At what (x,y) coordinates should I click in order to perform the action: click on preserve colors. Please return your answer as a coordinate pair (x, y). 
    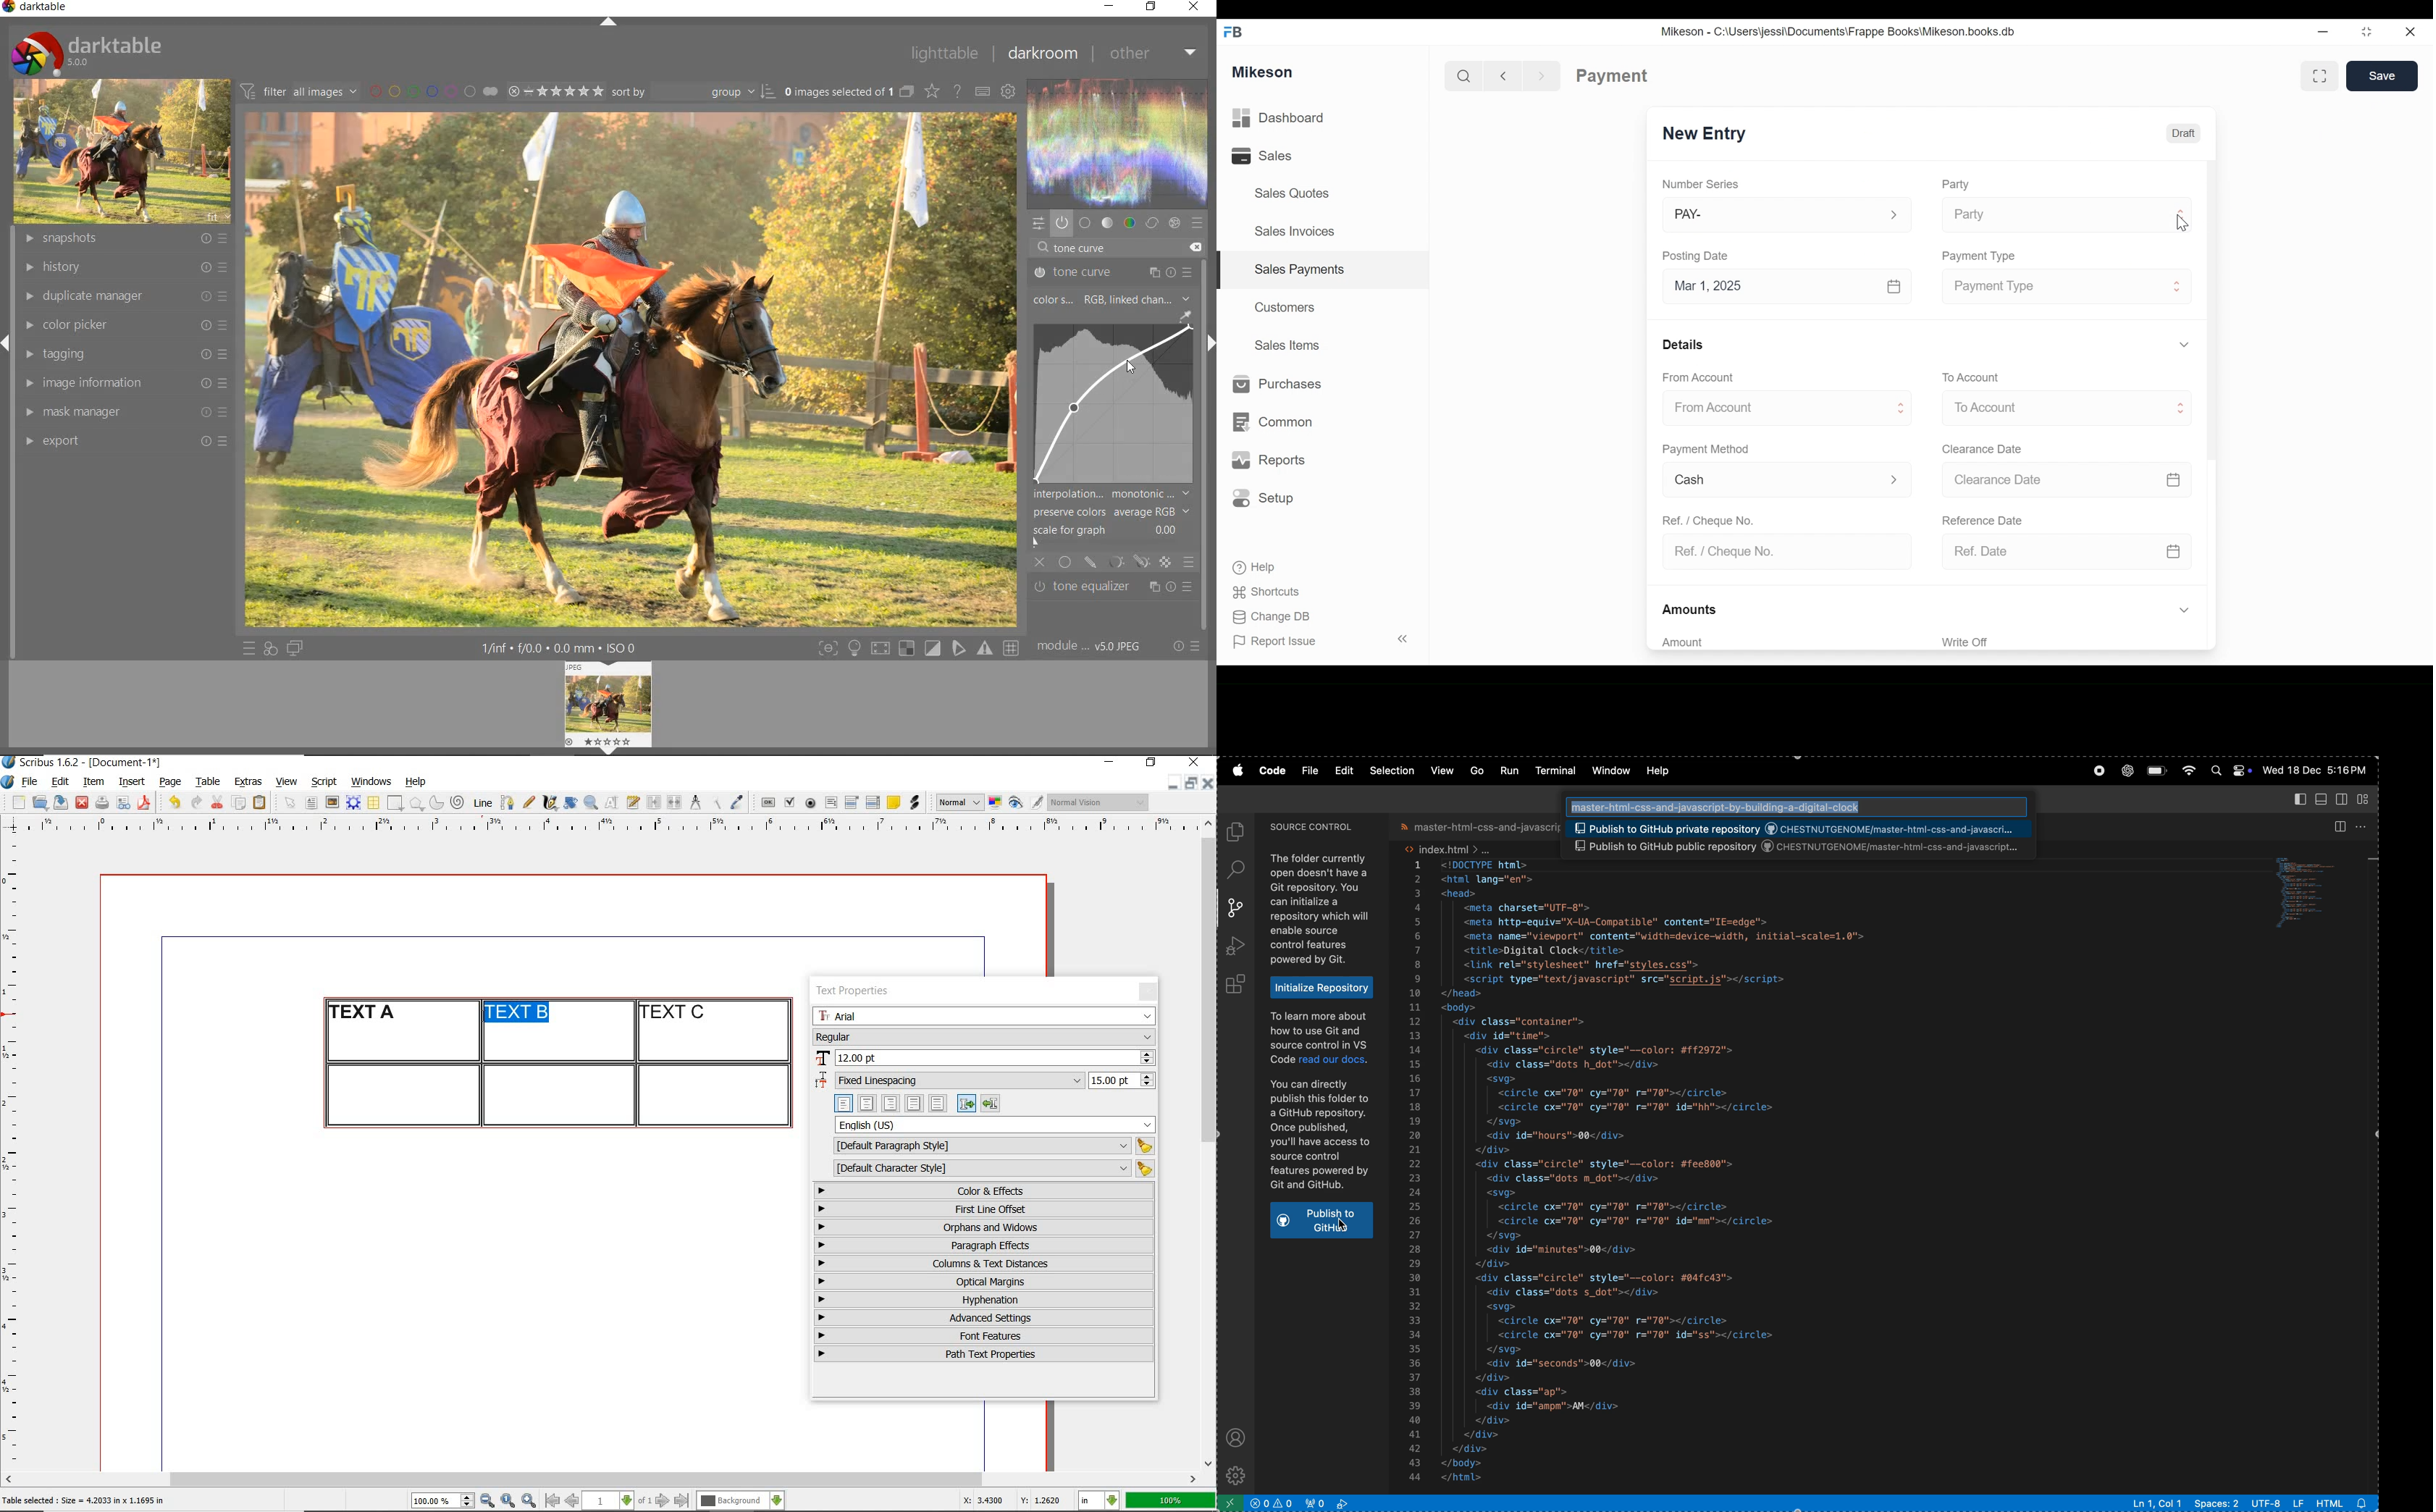
    Looking at the image, I should click on (1111, 512).